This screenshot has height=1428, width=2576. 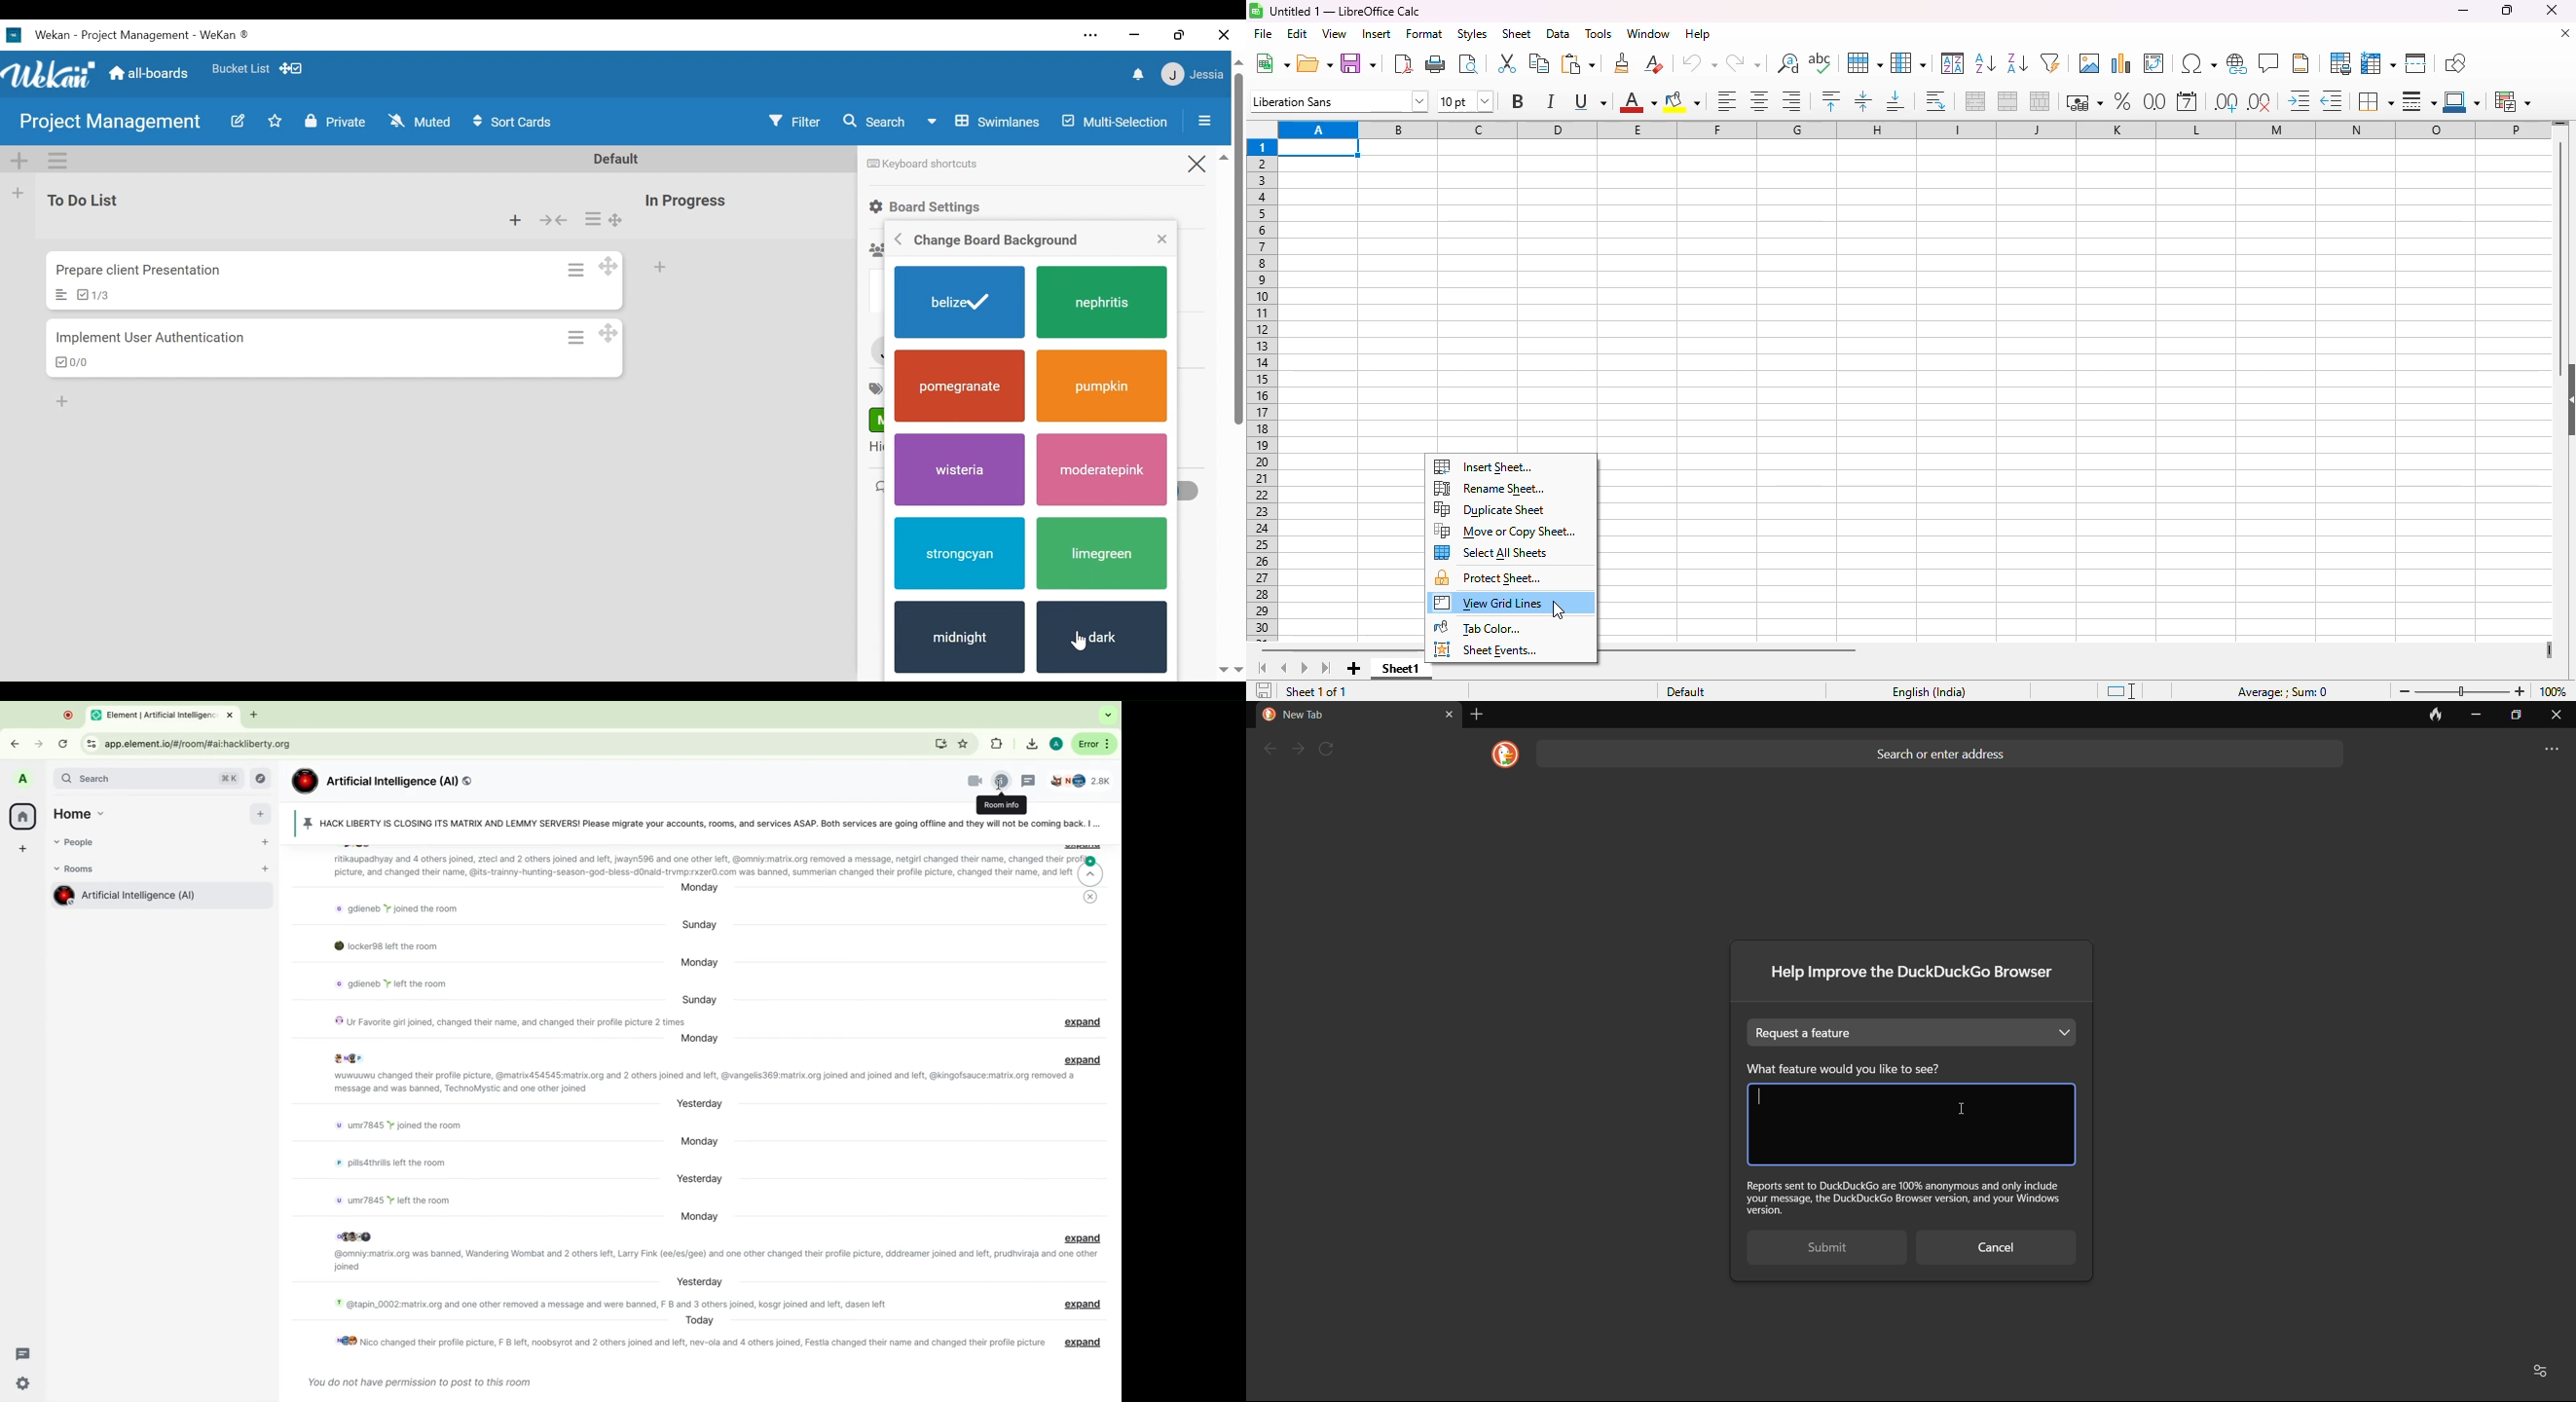 What do you see at coordinates (1910, 129) in the screenshot?
I see `columns` at bounding box center [1910, 129].